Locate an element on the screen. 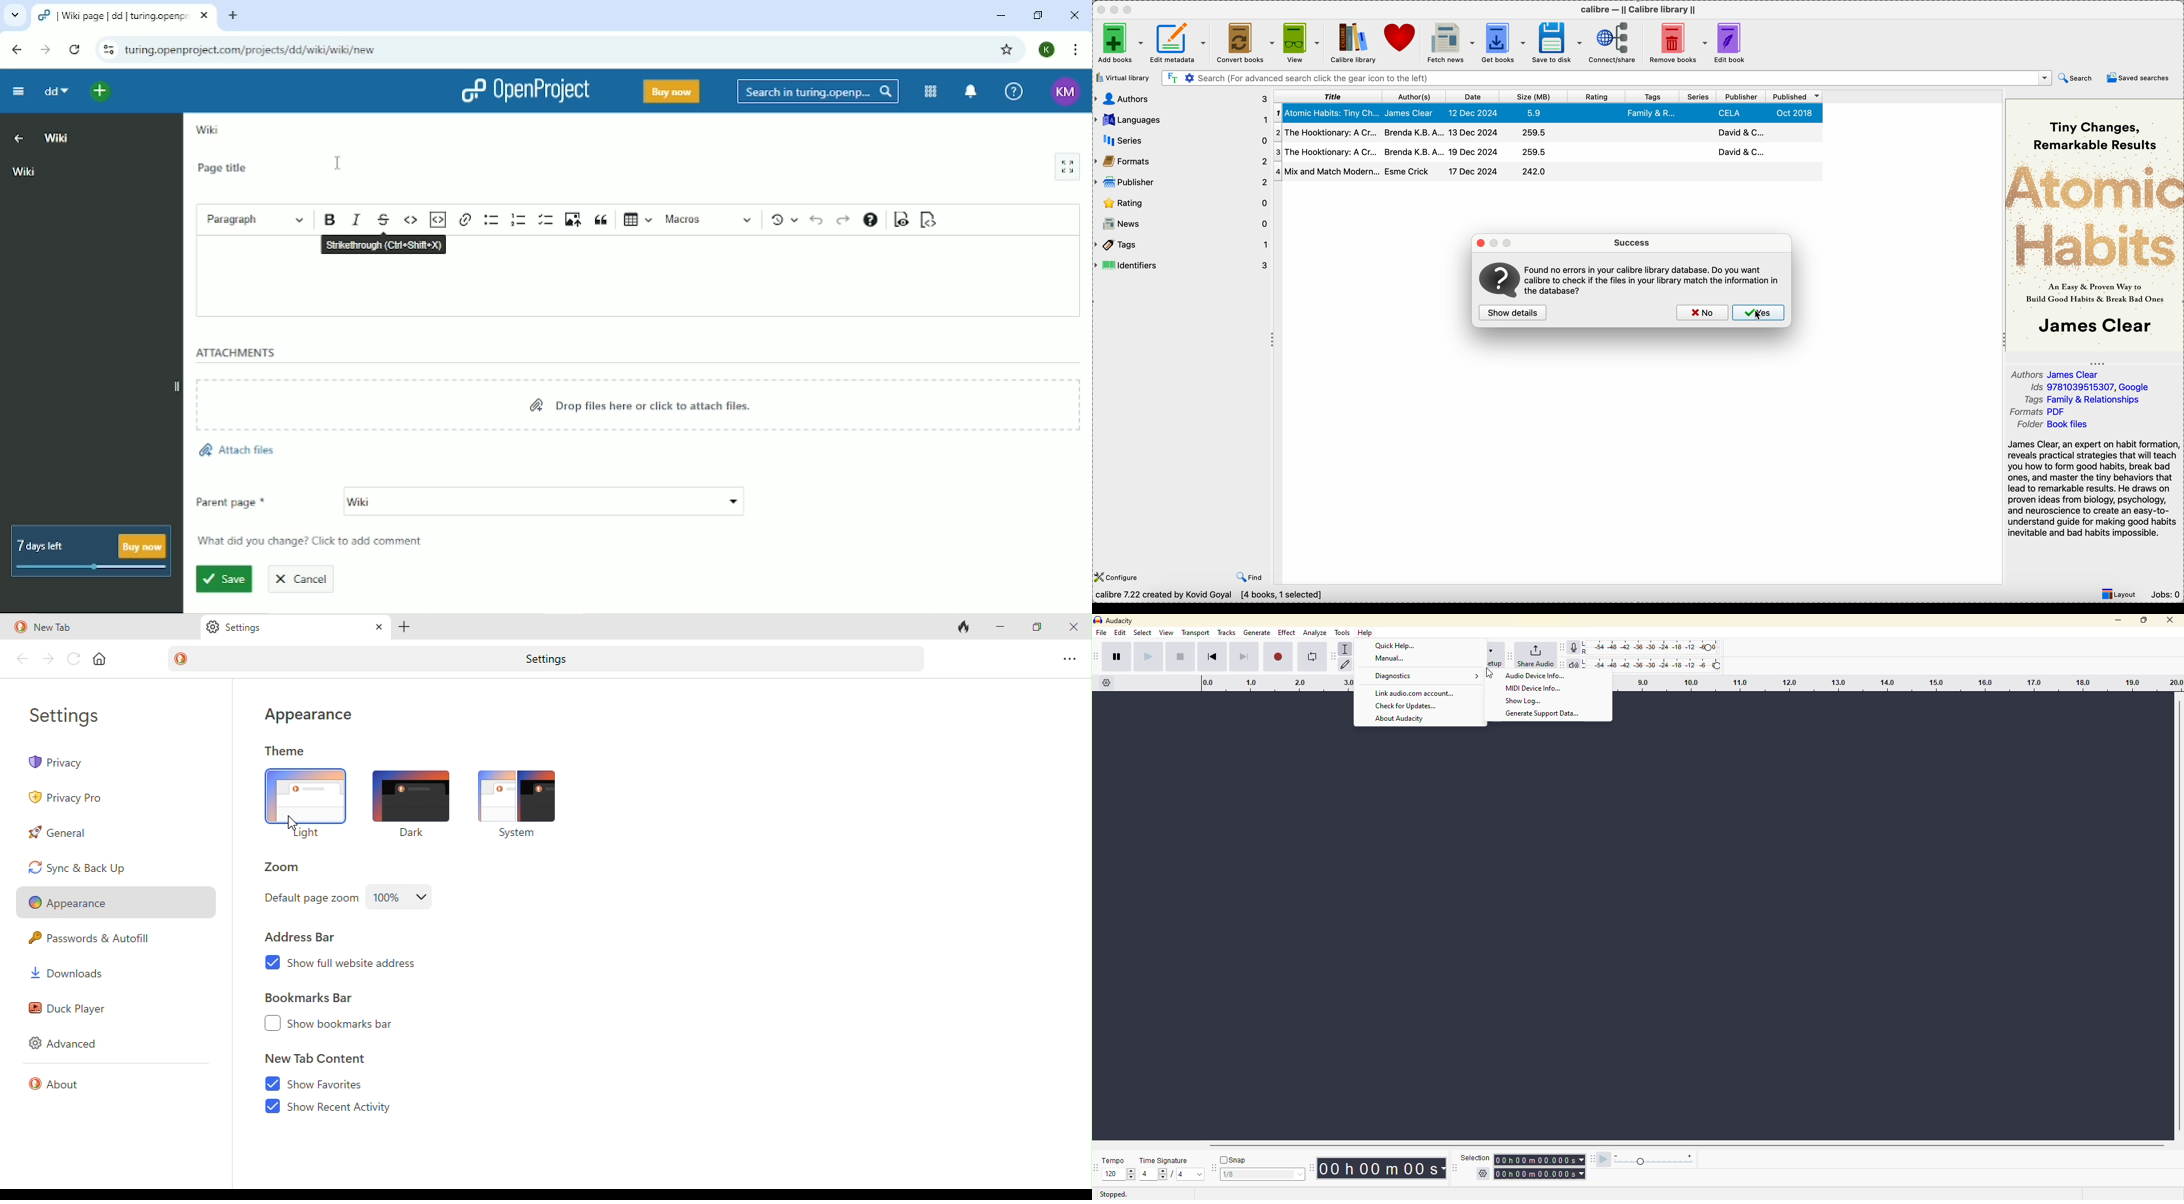  minimize is located at coordinates (2117, 620).